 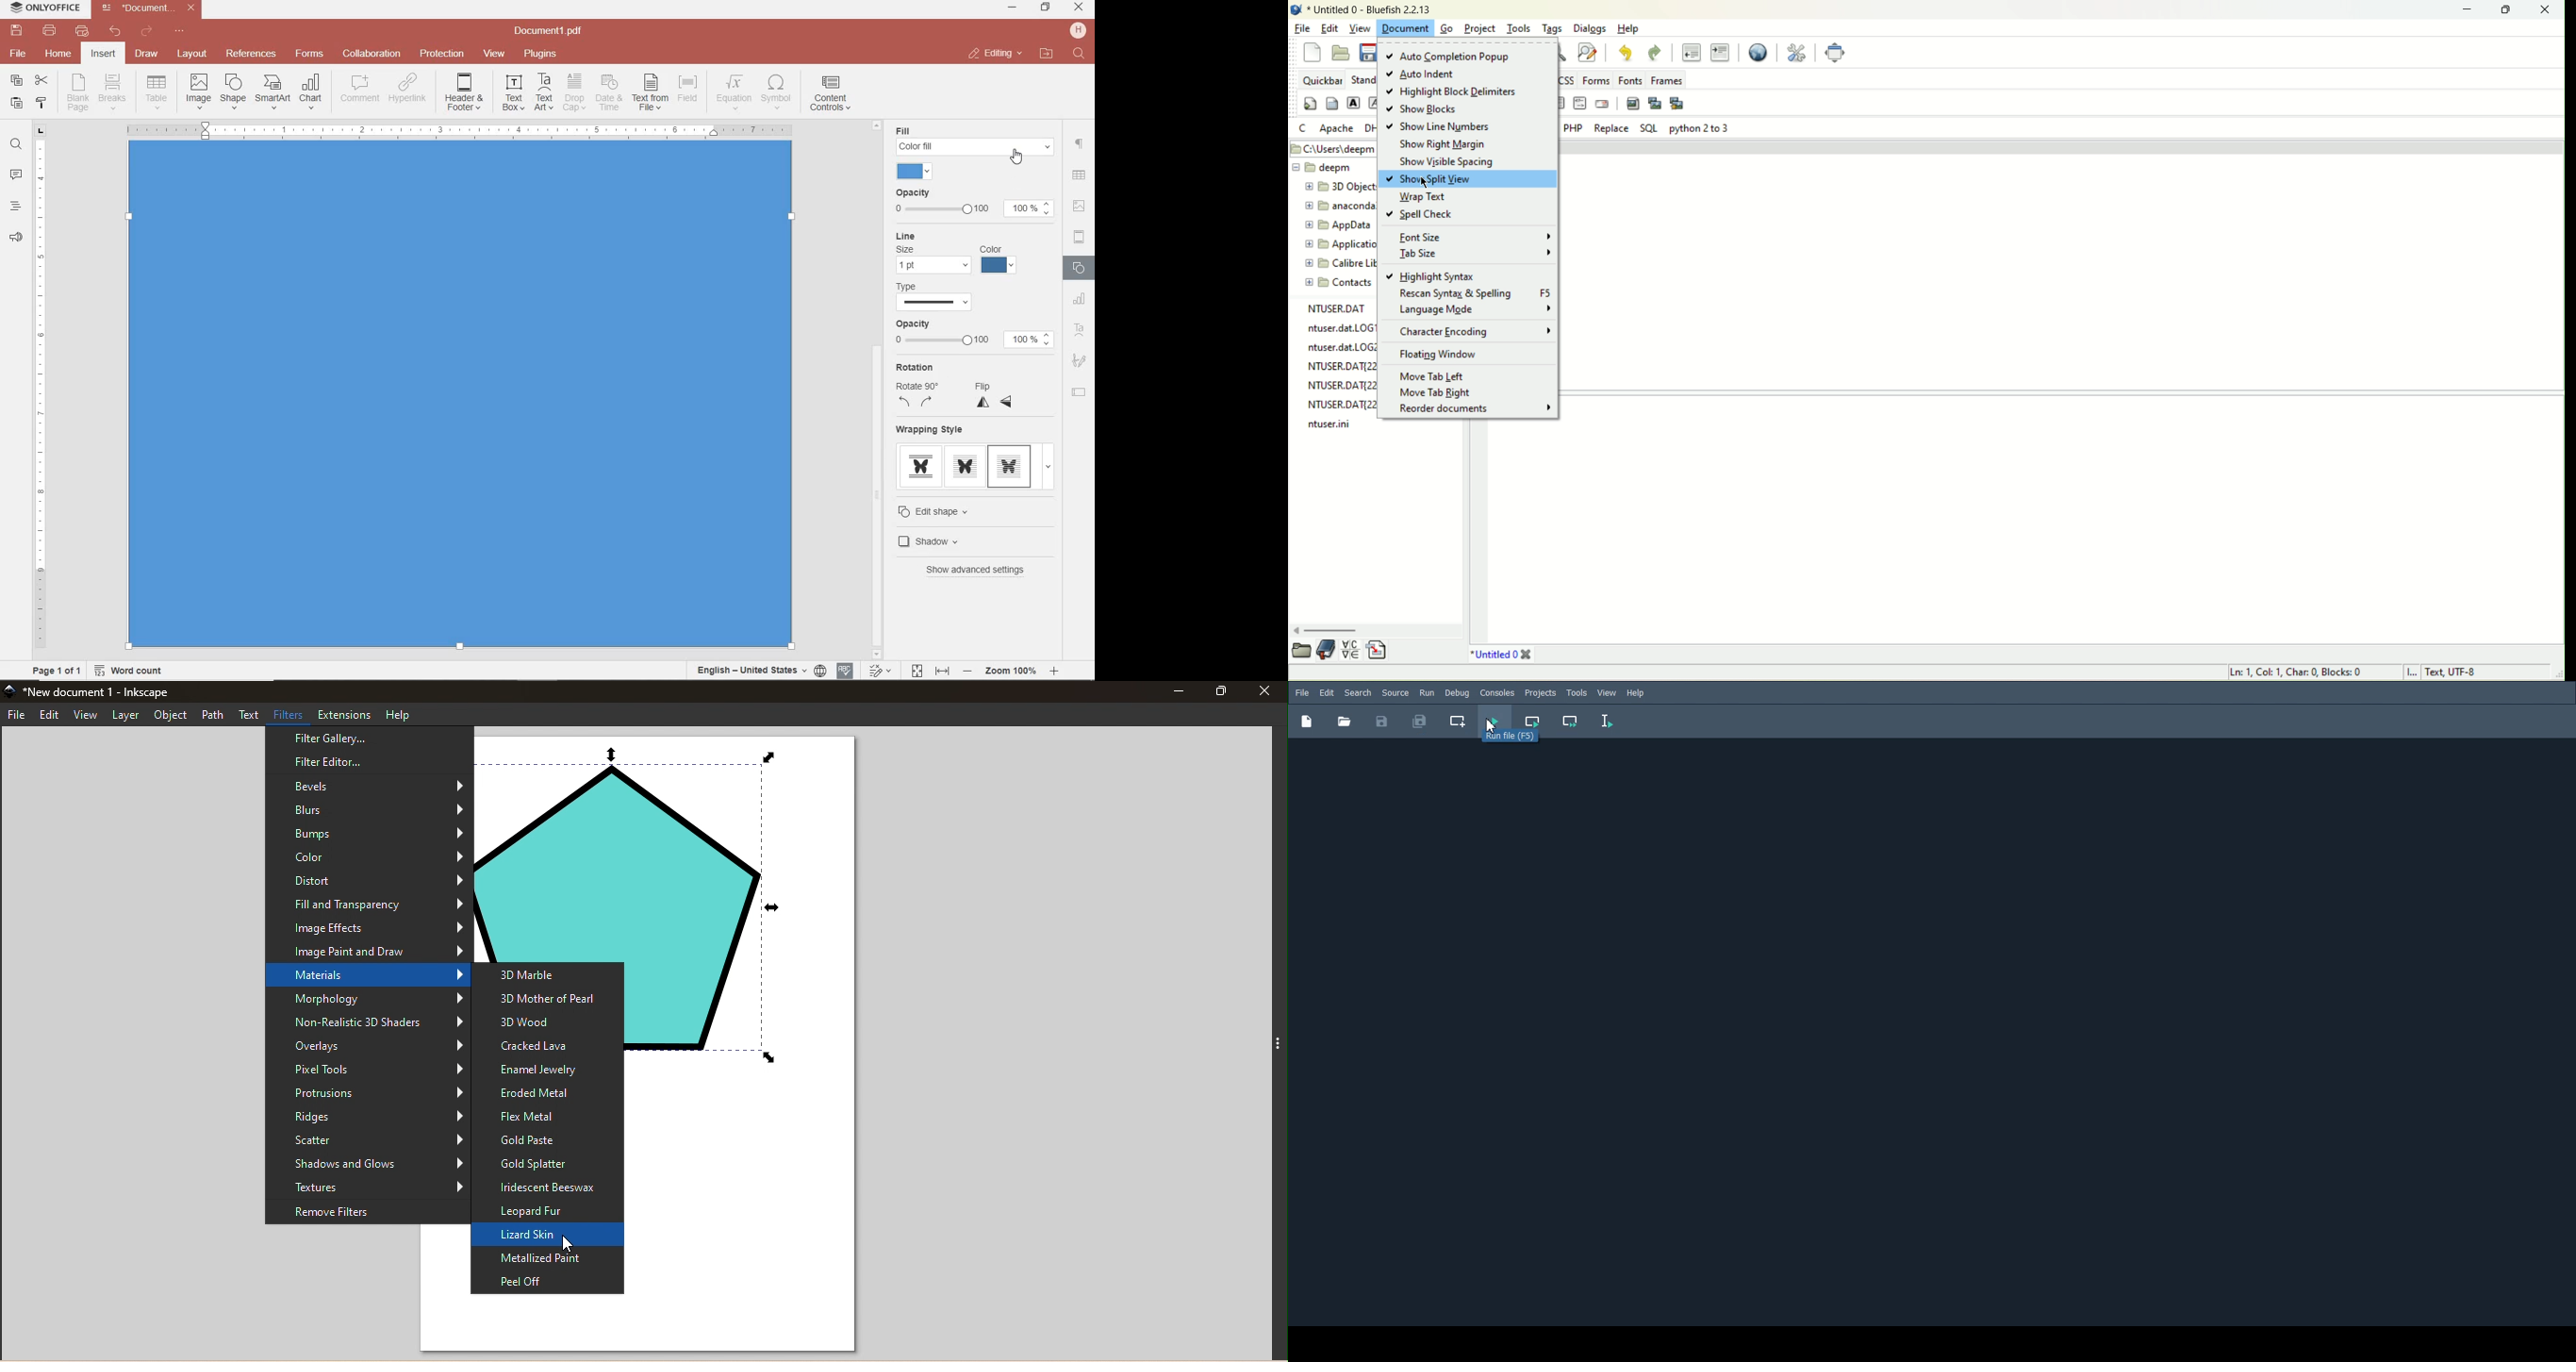 I want to click on highlight syntax, so click(x=1449, y=275).